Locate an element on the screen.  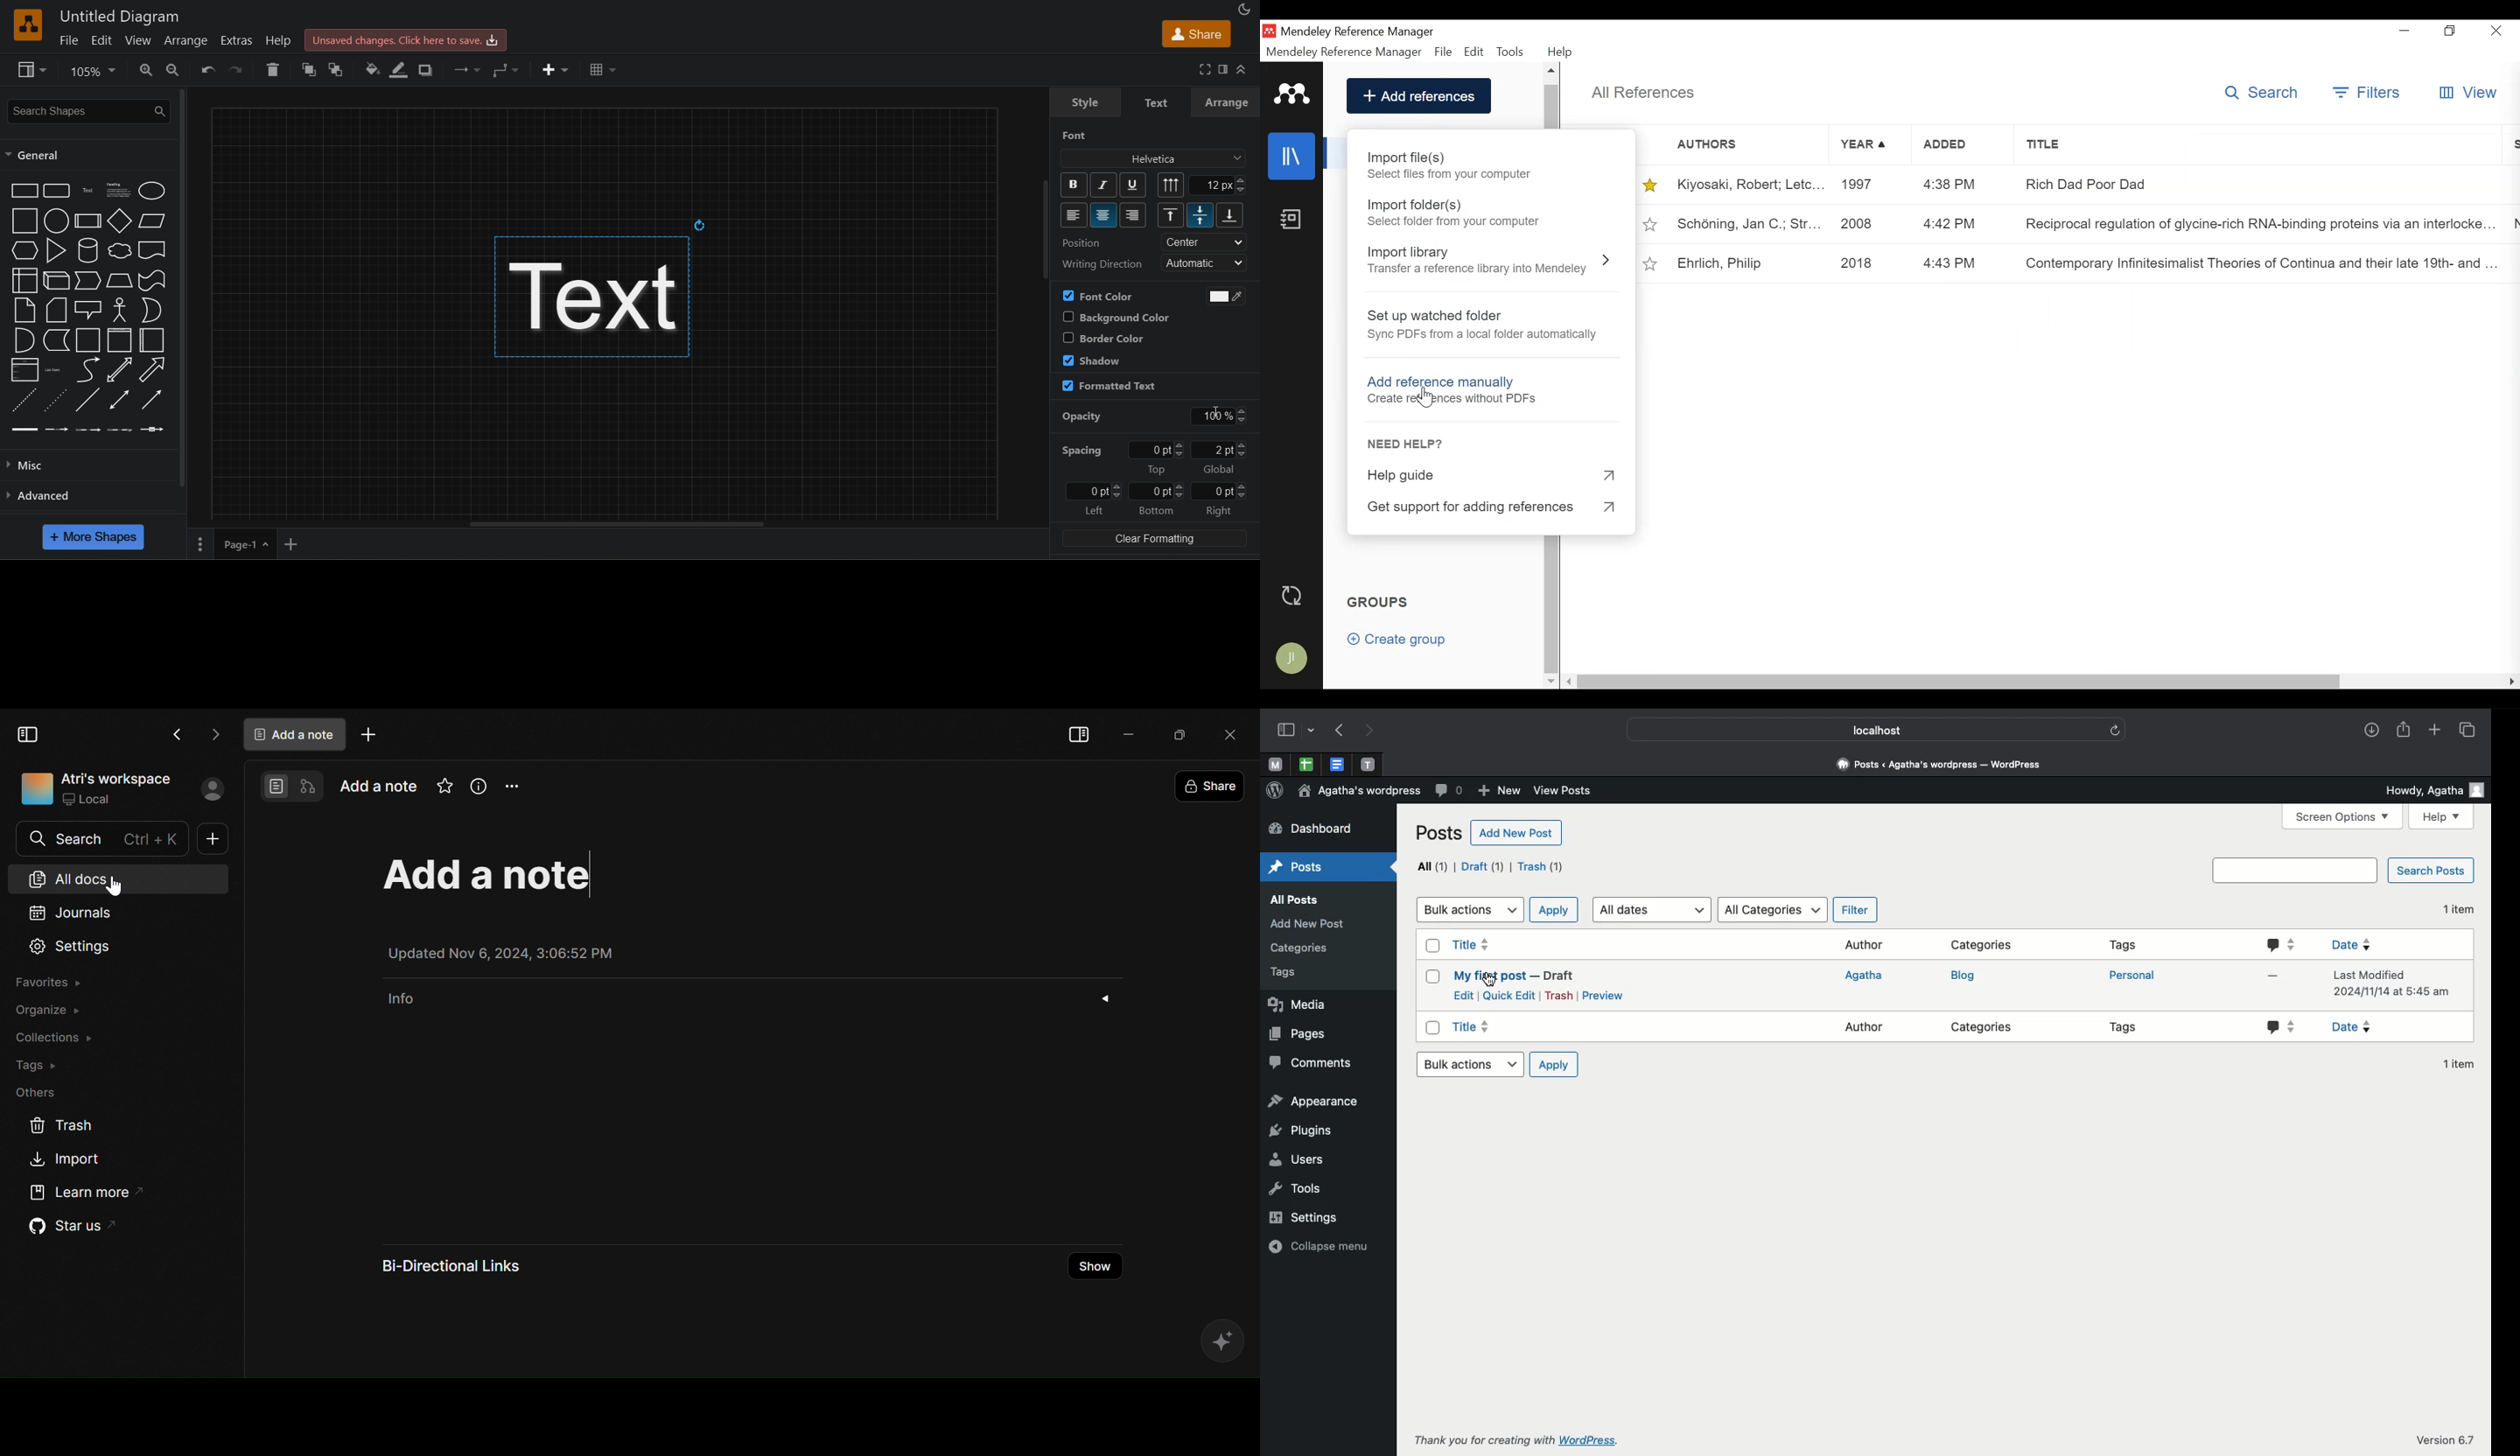
All is located at coordinates (1434, 867).